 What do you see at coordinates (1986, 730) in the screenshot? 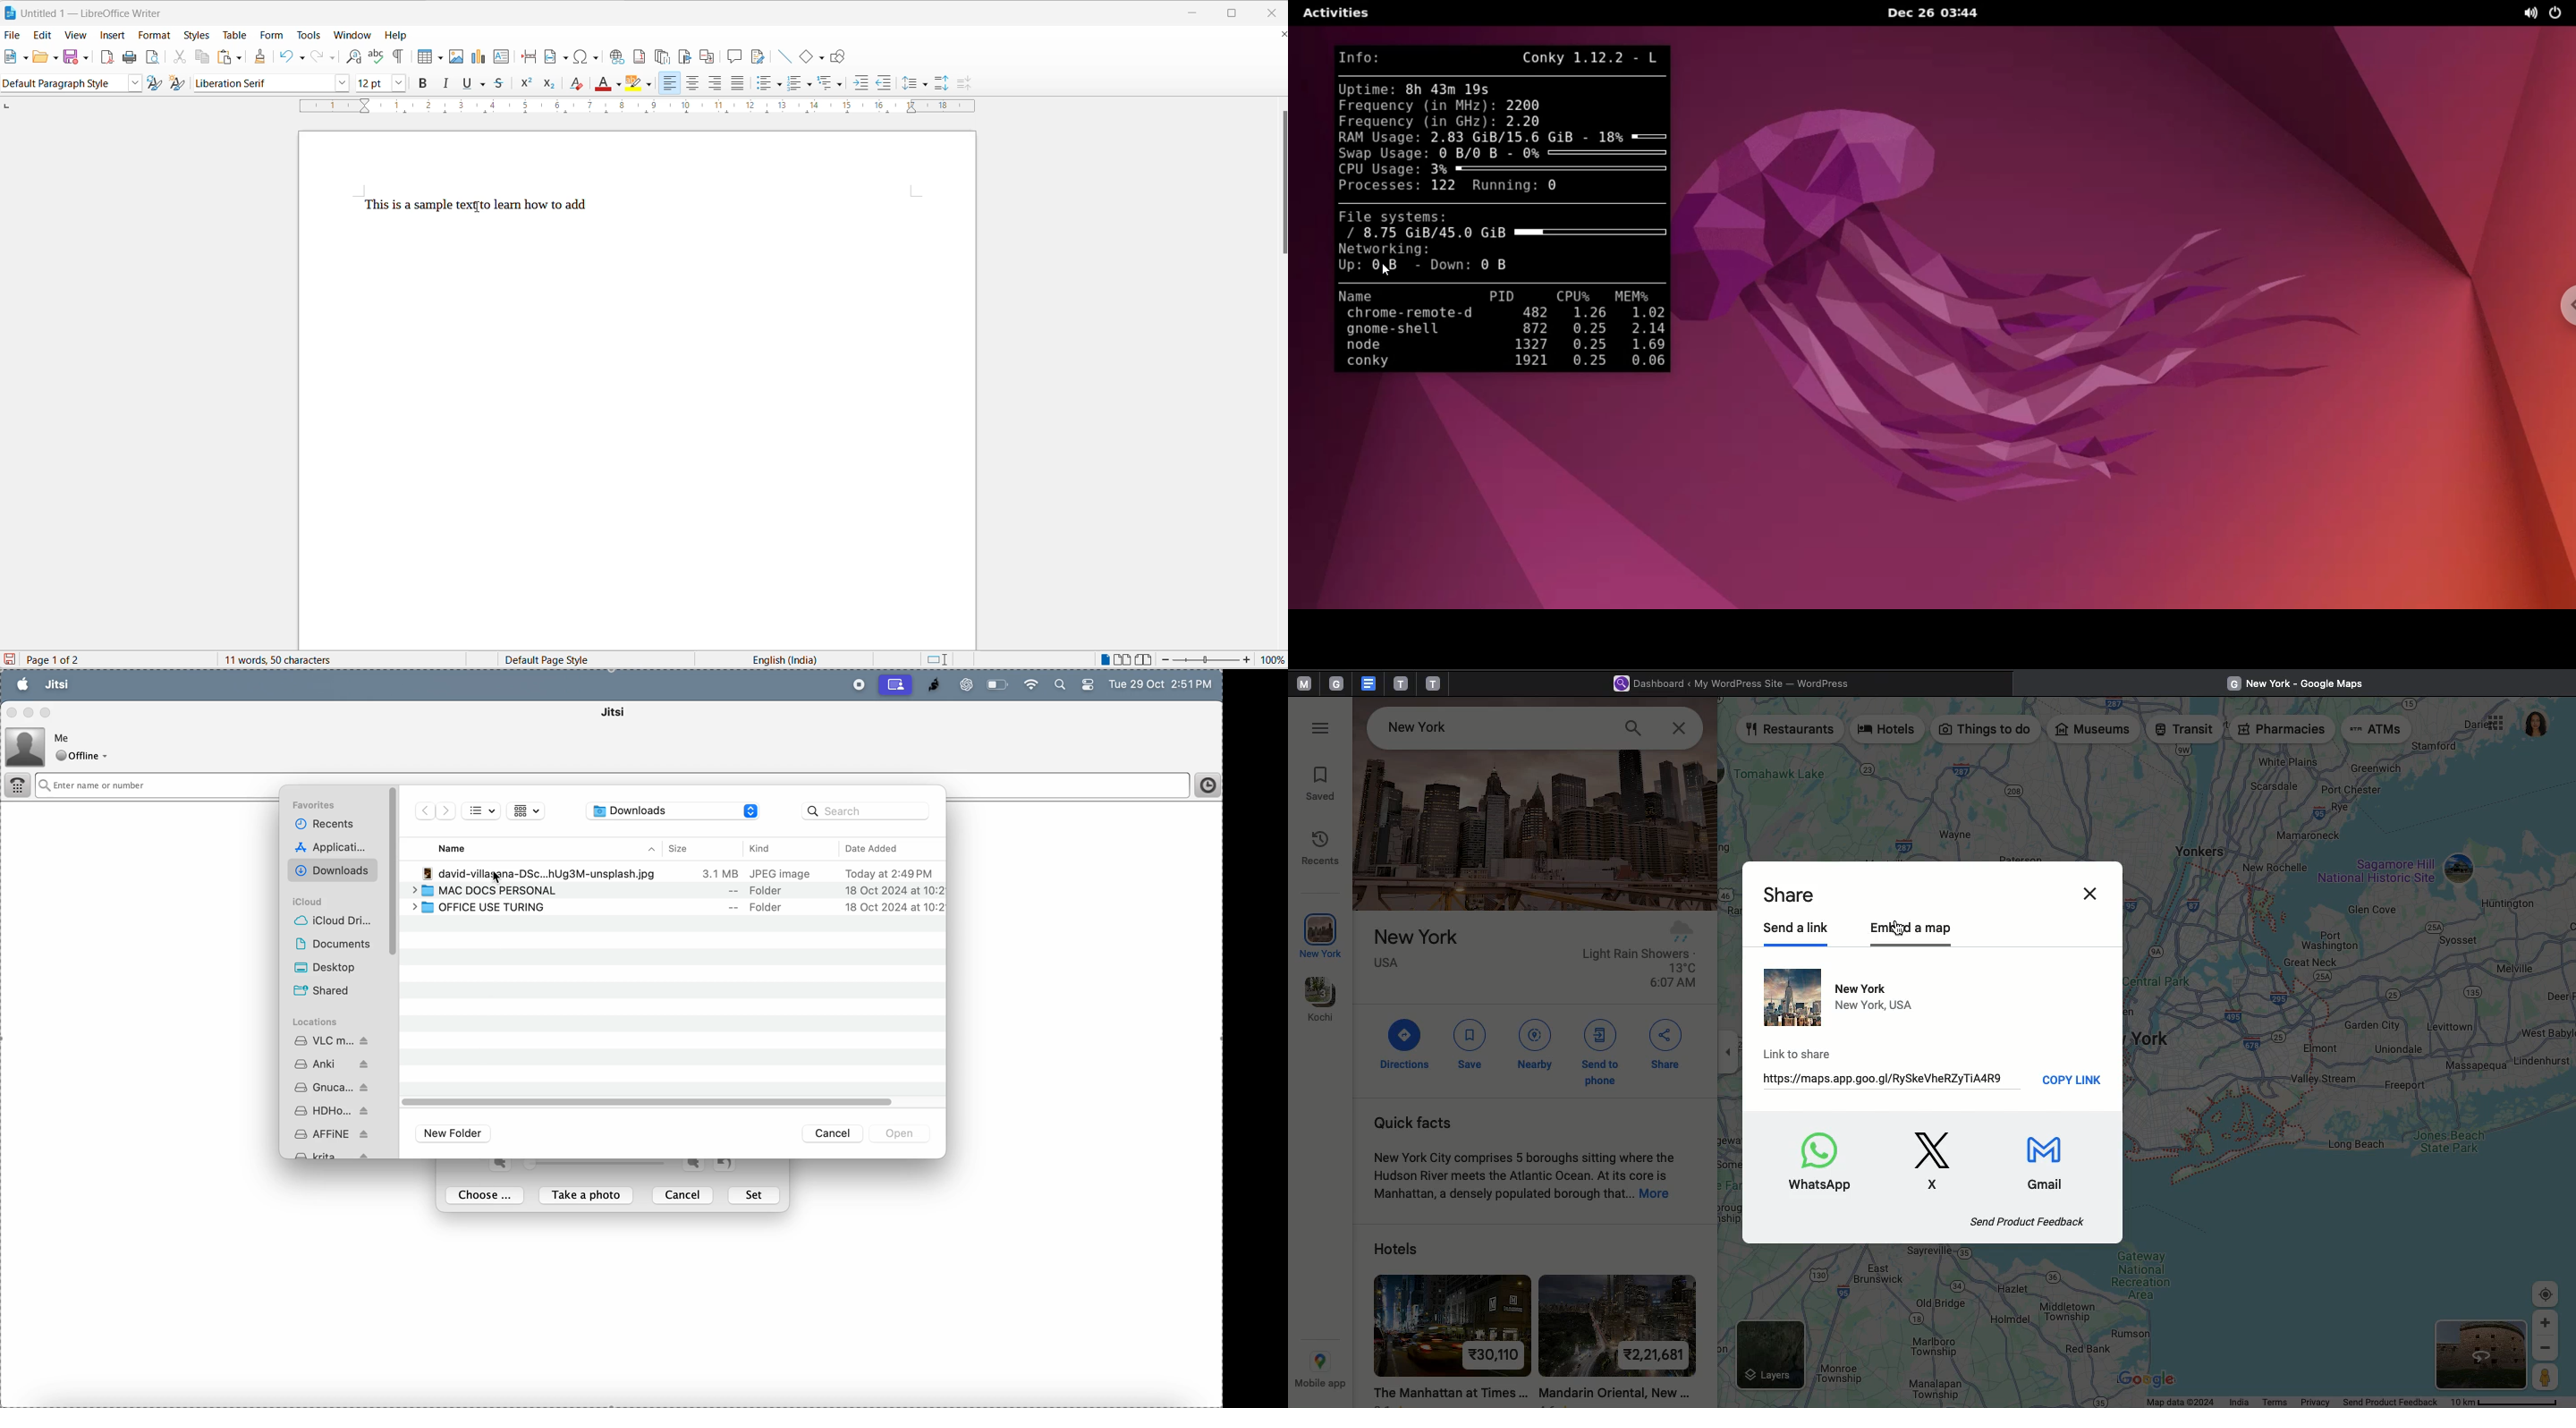
I see `Things to do` at bounding box center [1986, 730].